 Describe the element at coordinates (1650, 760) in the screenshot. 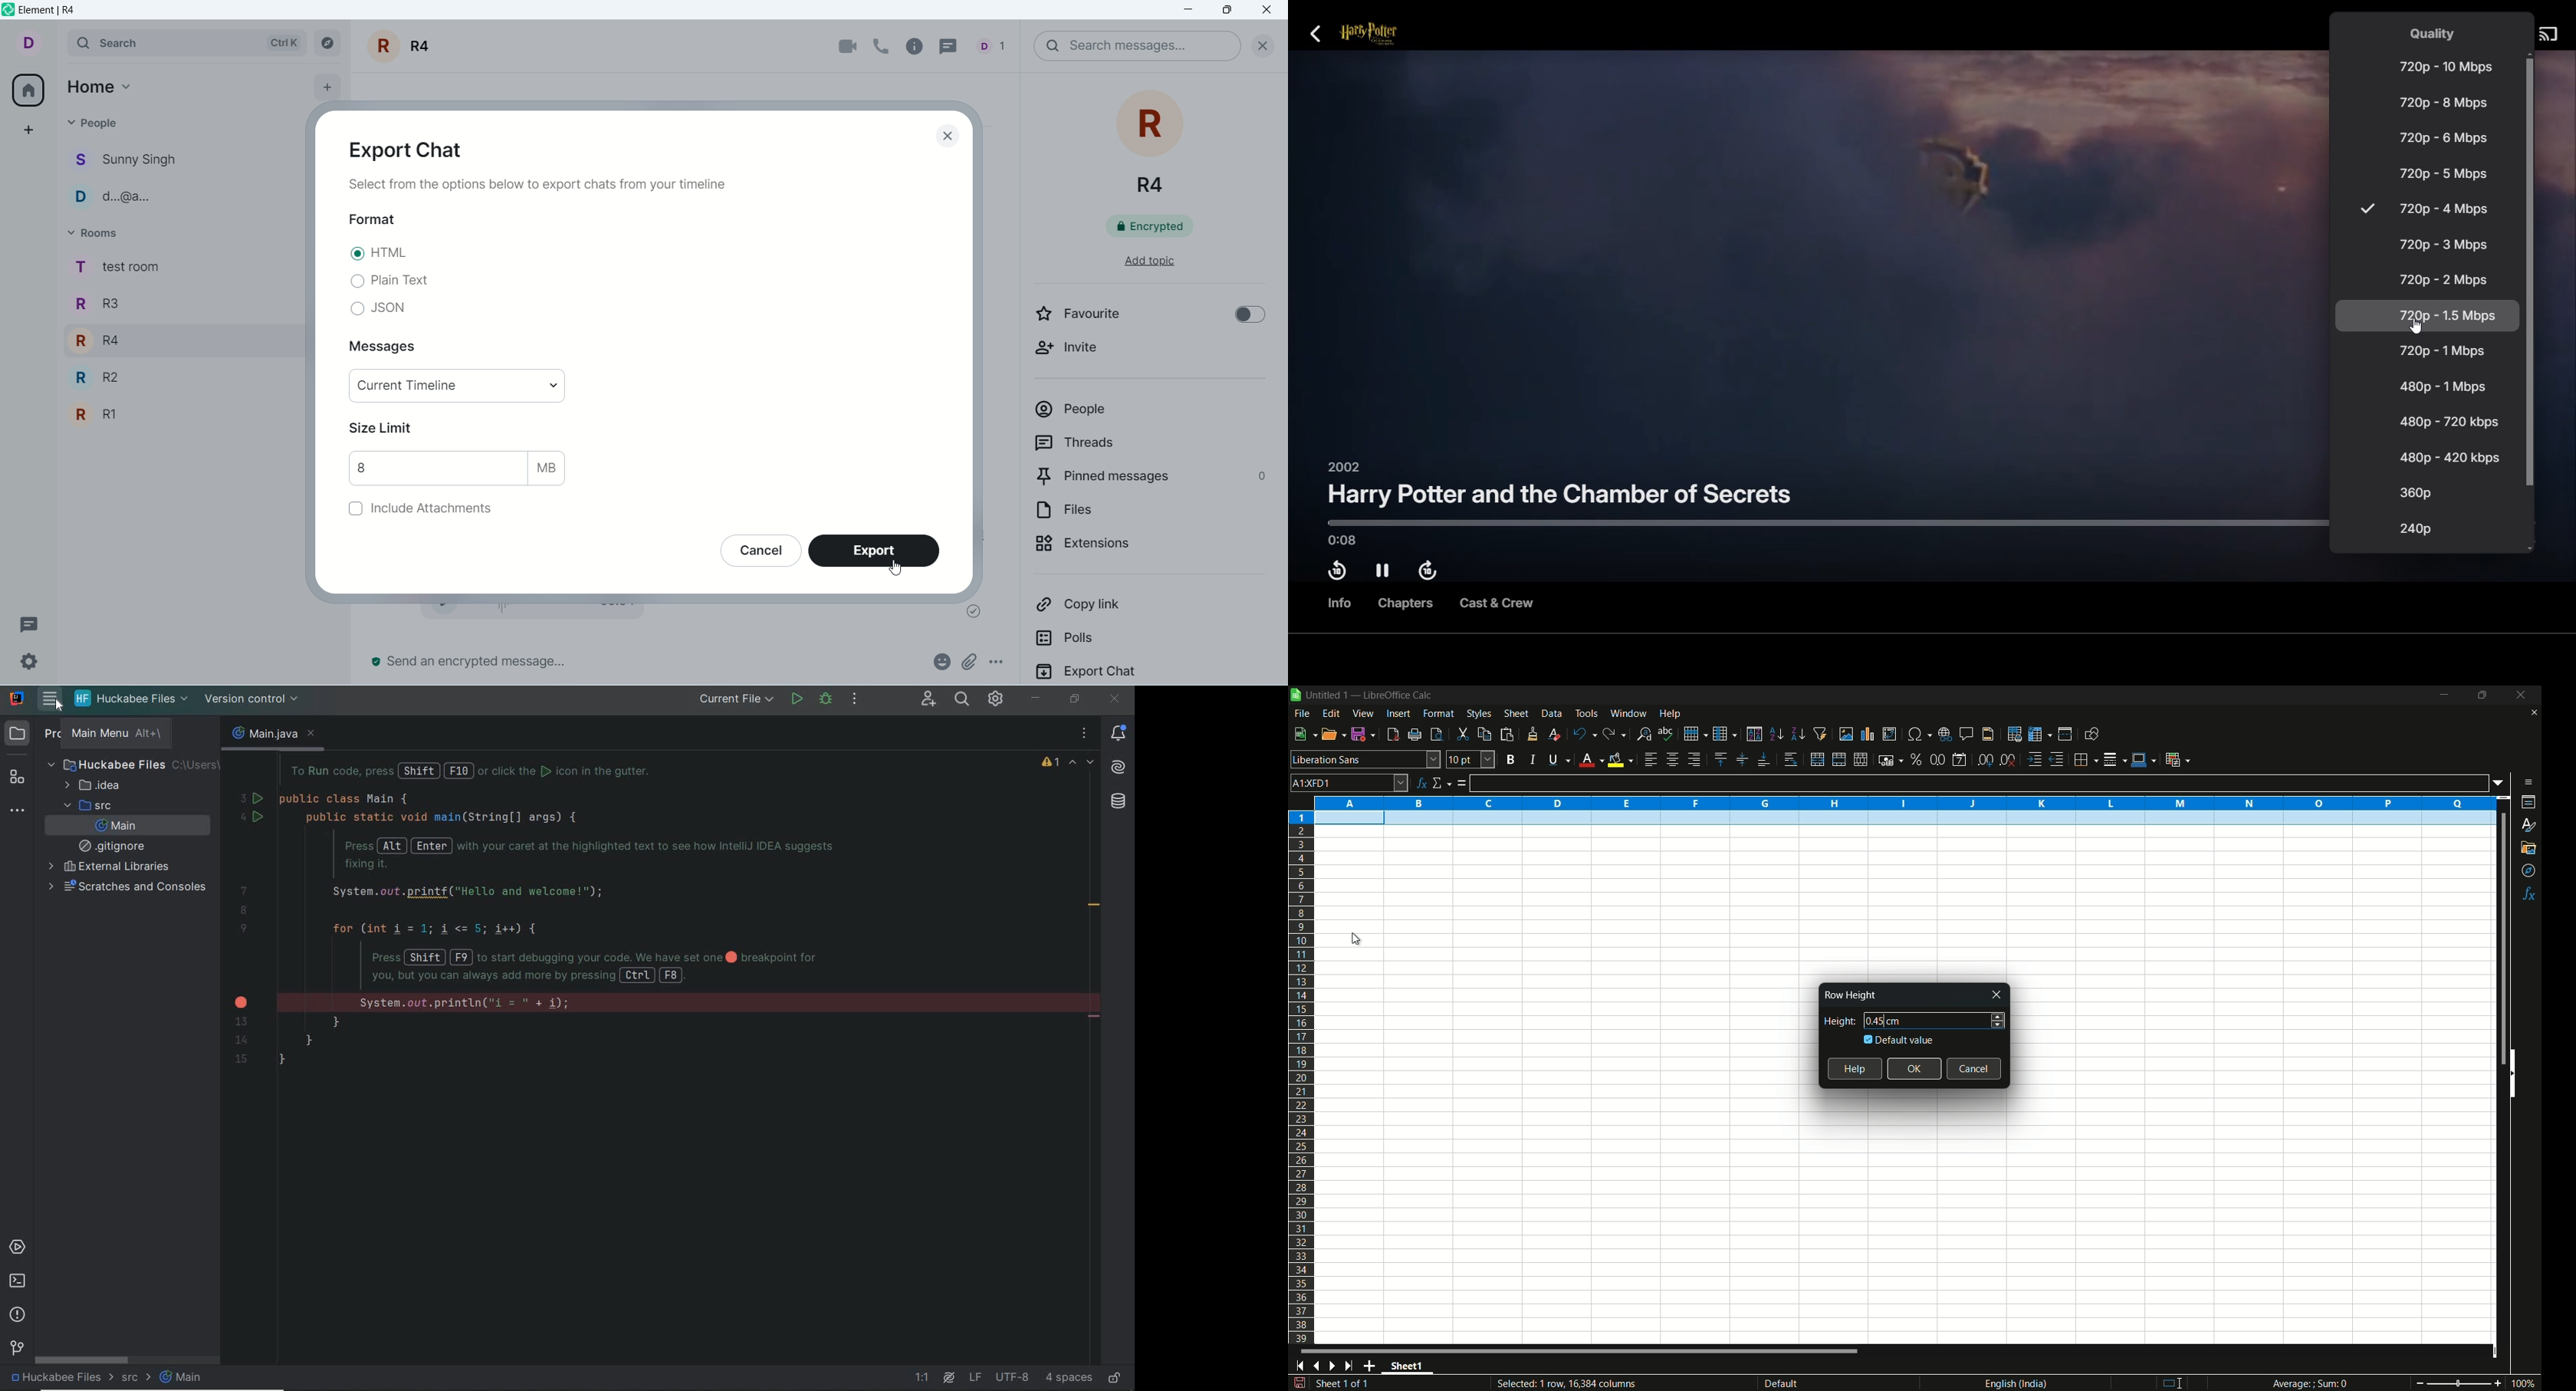

I see `align left` at that location.